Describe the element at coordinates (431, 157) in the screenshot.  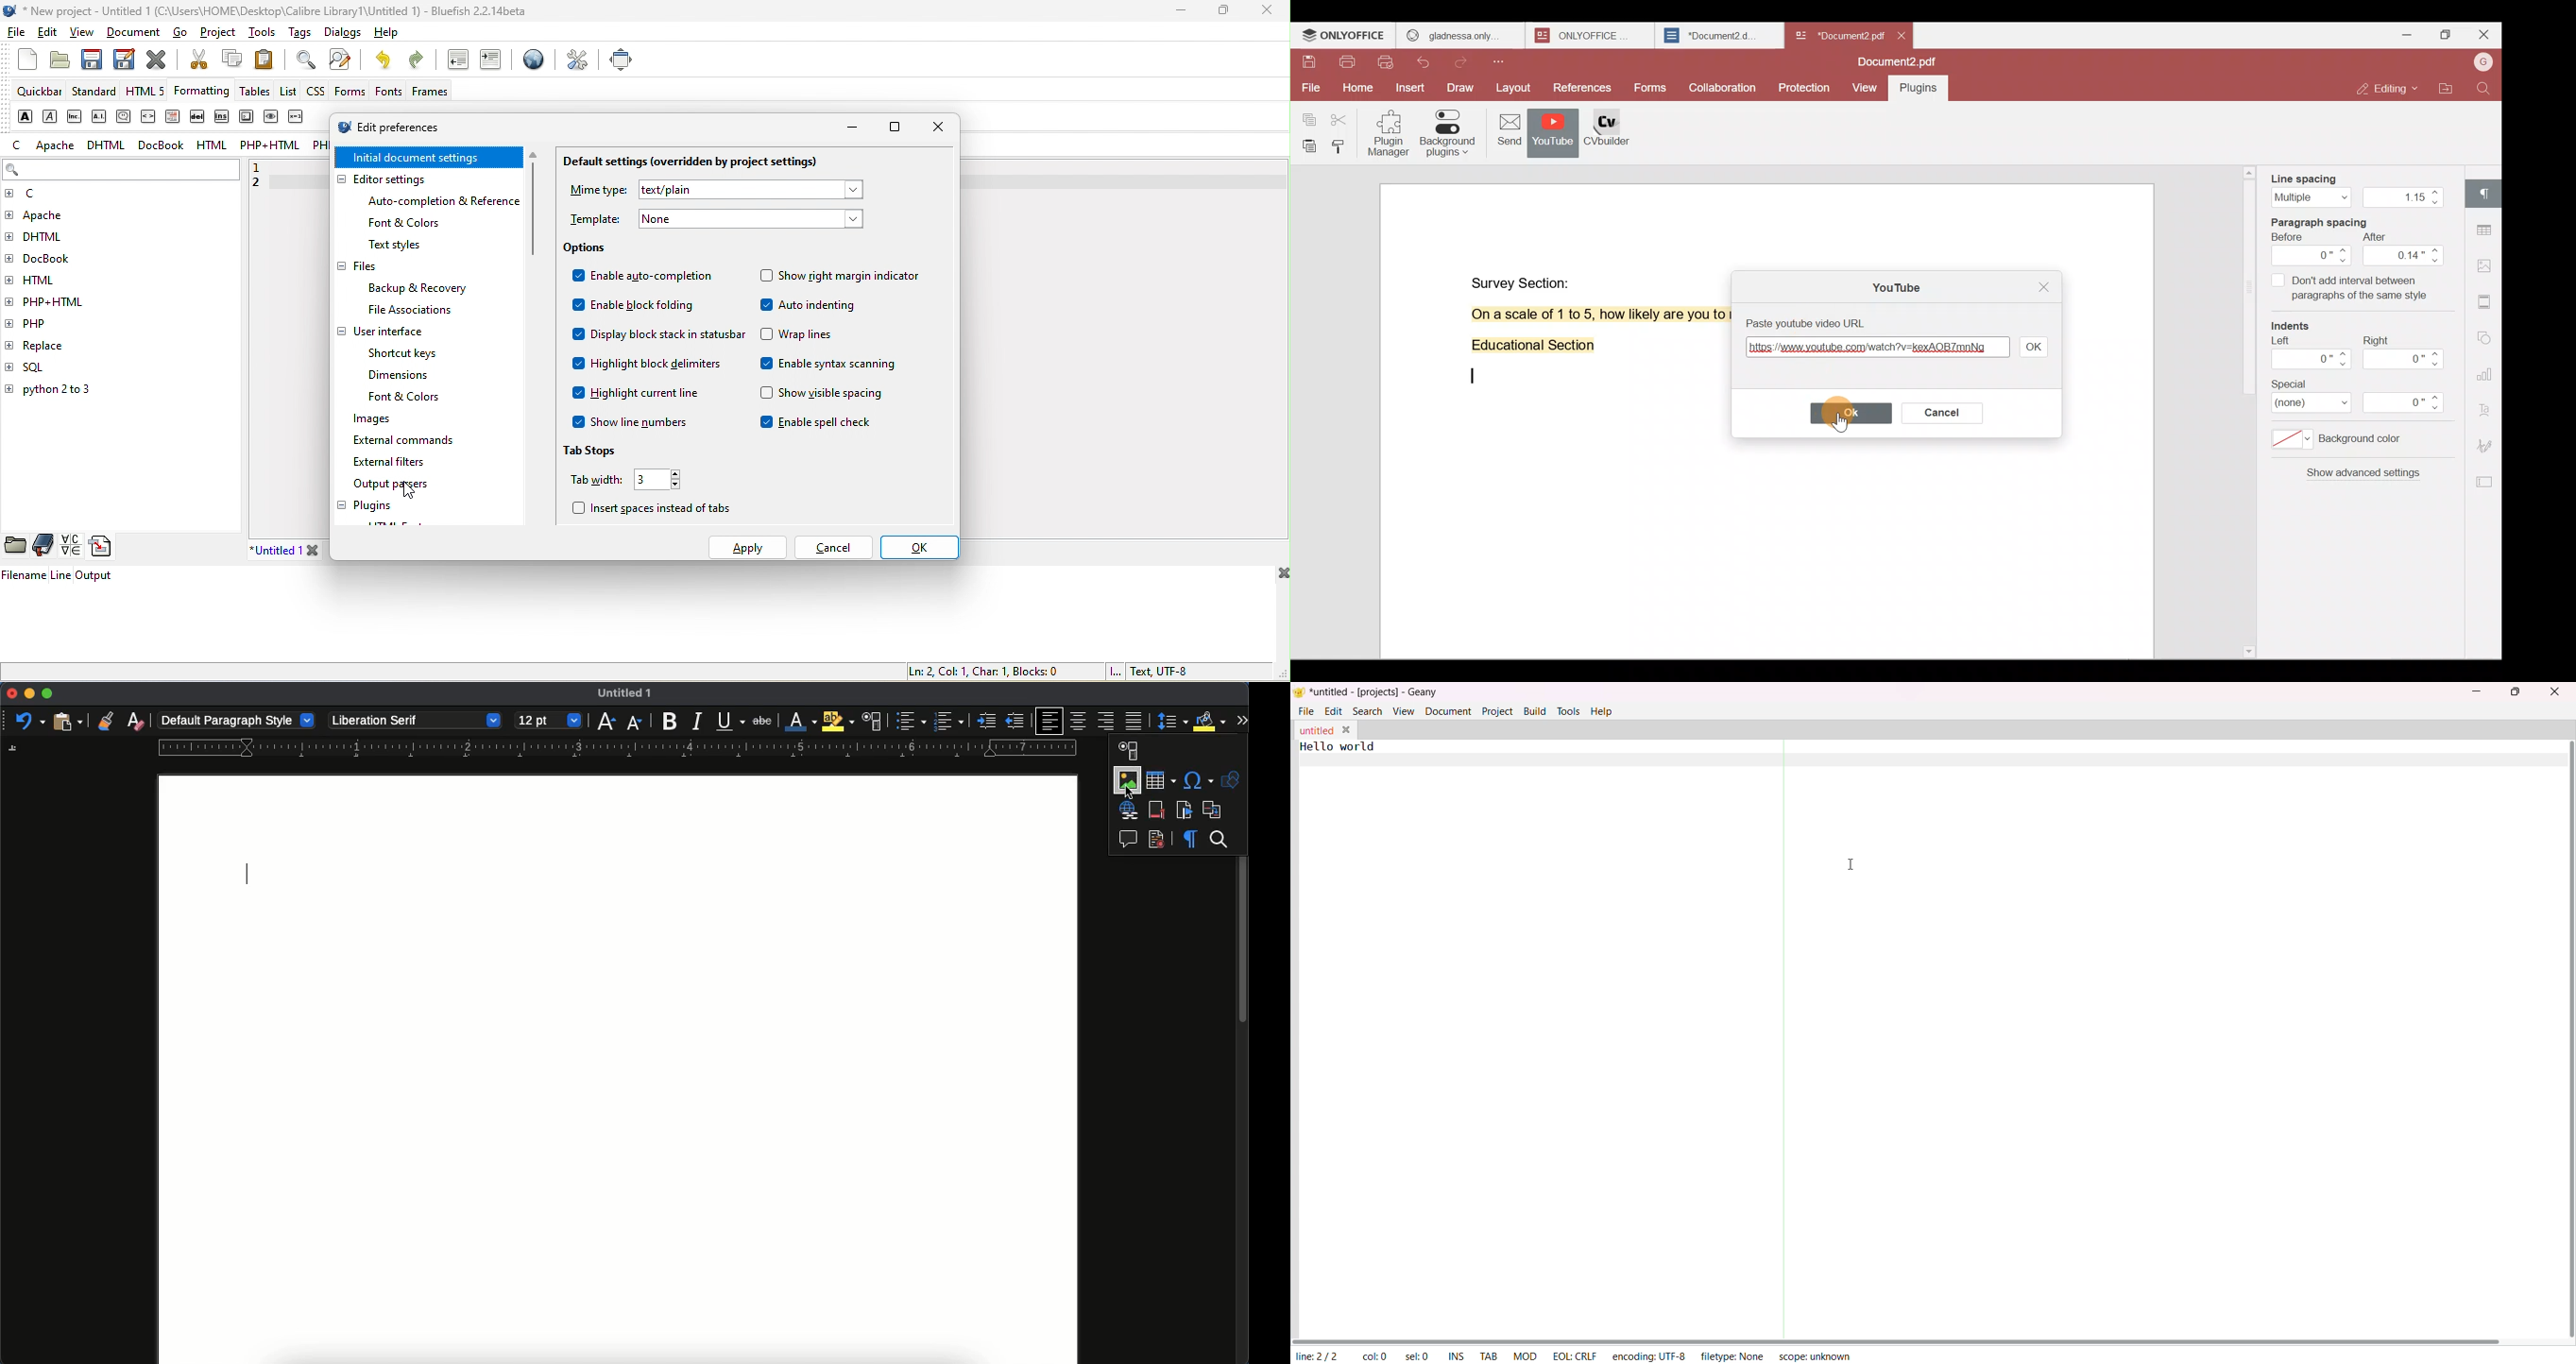
I see `initial document settings` at that location.